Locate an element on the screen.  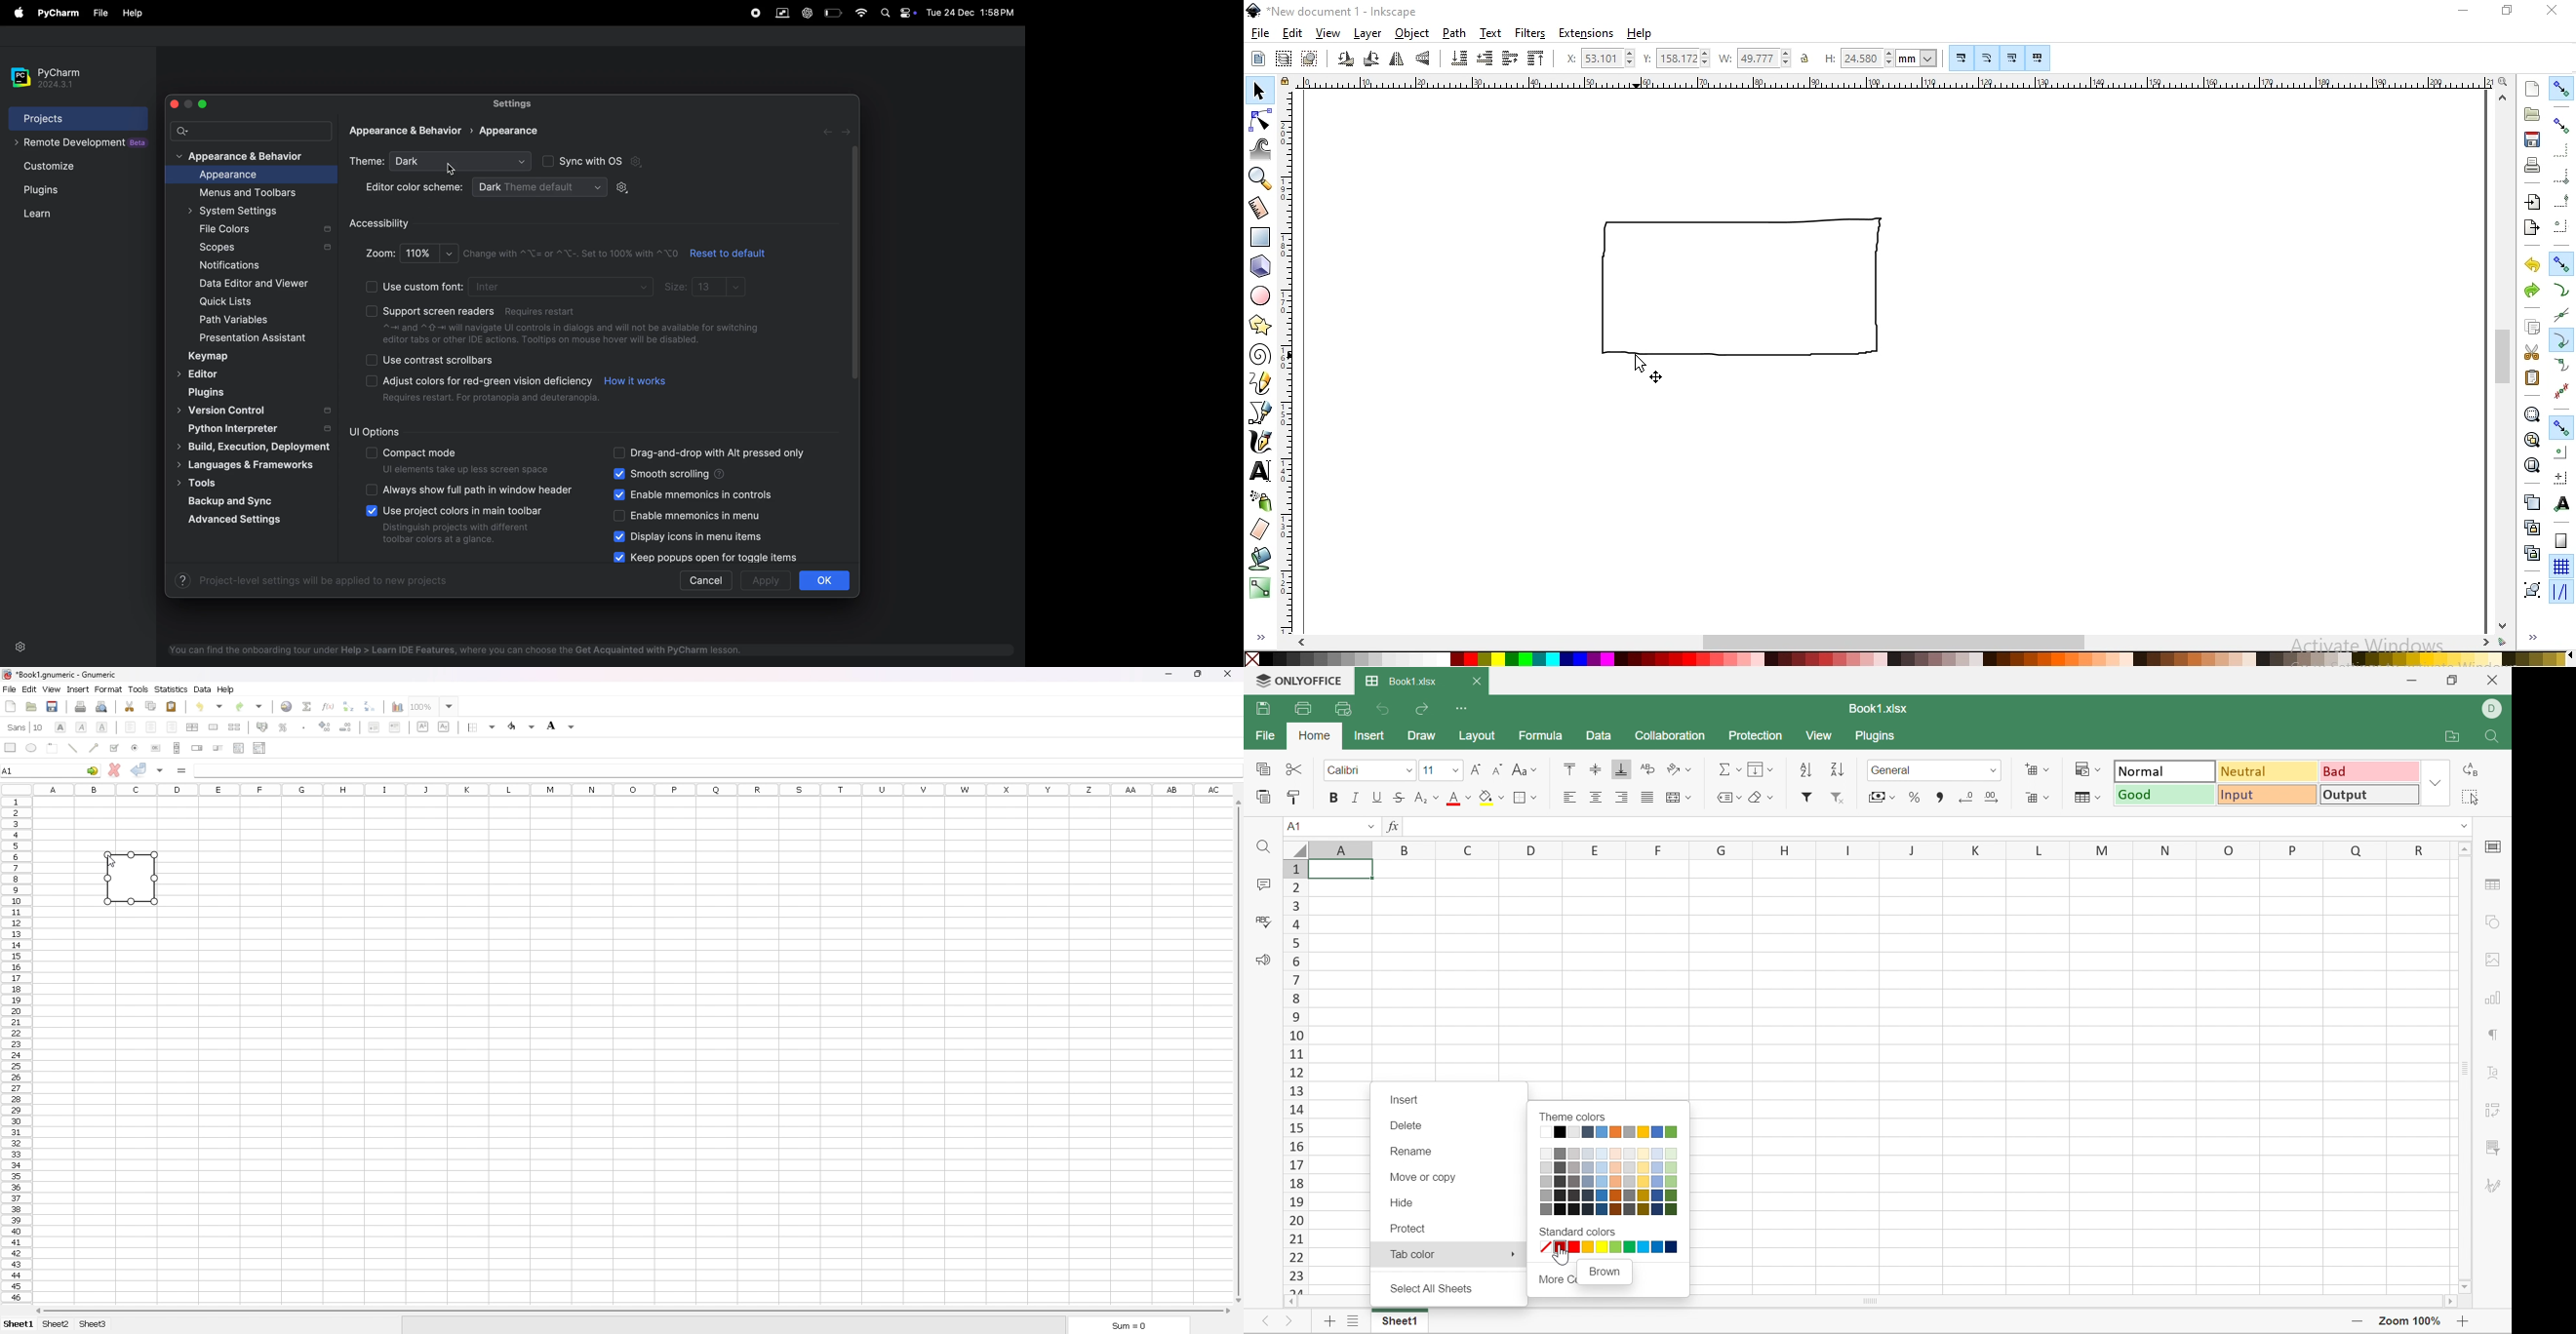
Solid theme colors is located at coordinates (1611, 1133).